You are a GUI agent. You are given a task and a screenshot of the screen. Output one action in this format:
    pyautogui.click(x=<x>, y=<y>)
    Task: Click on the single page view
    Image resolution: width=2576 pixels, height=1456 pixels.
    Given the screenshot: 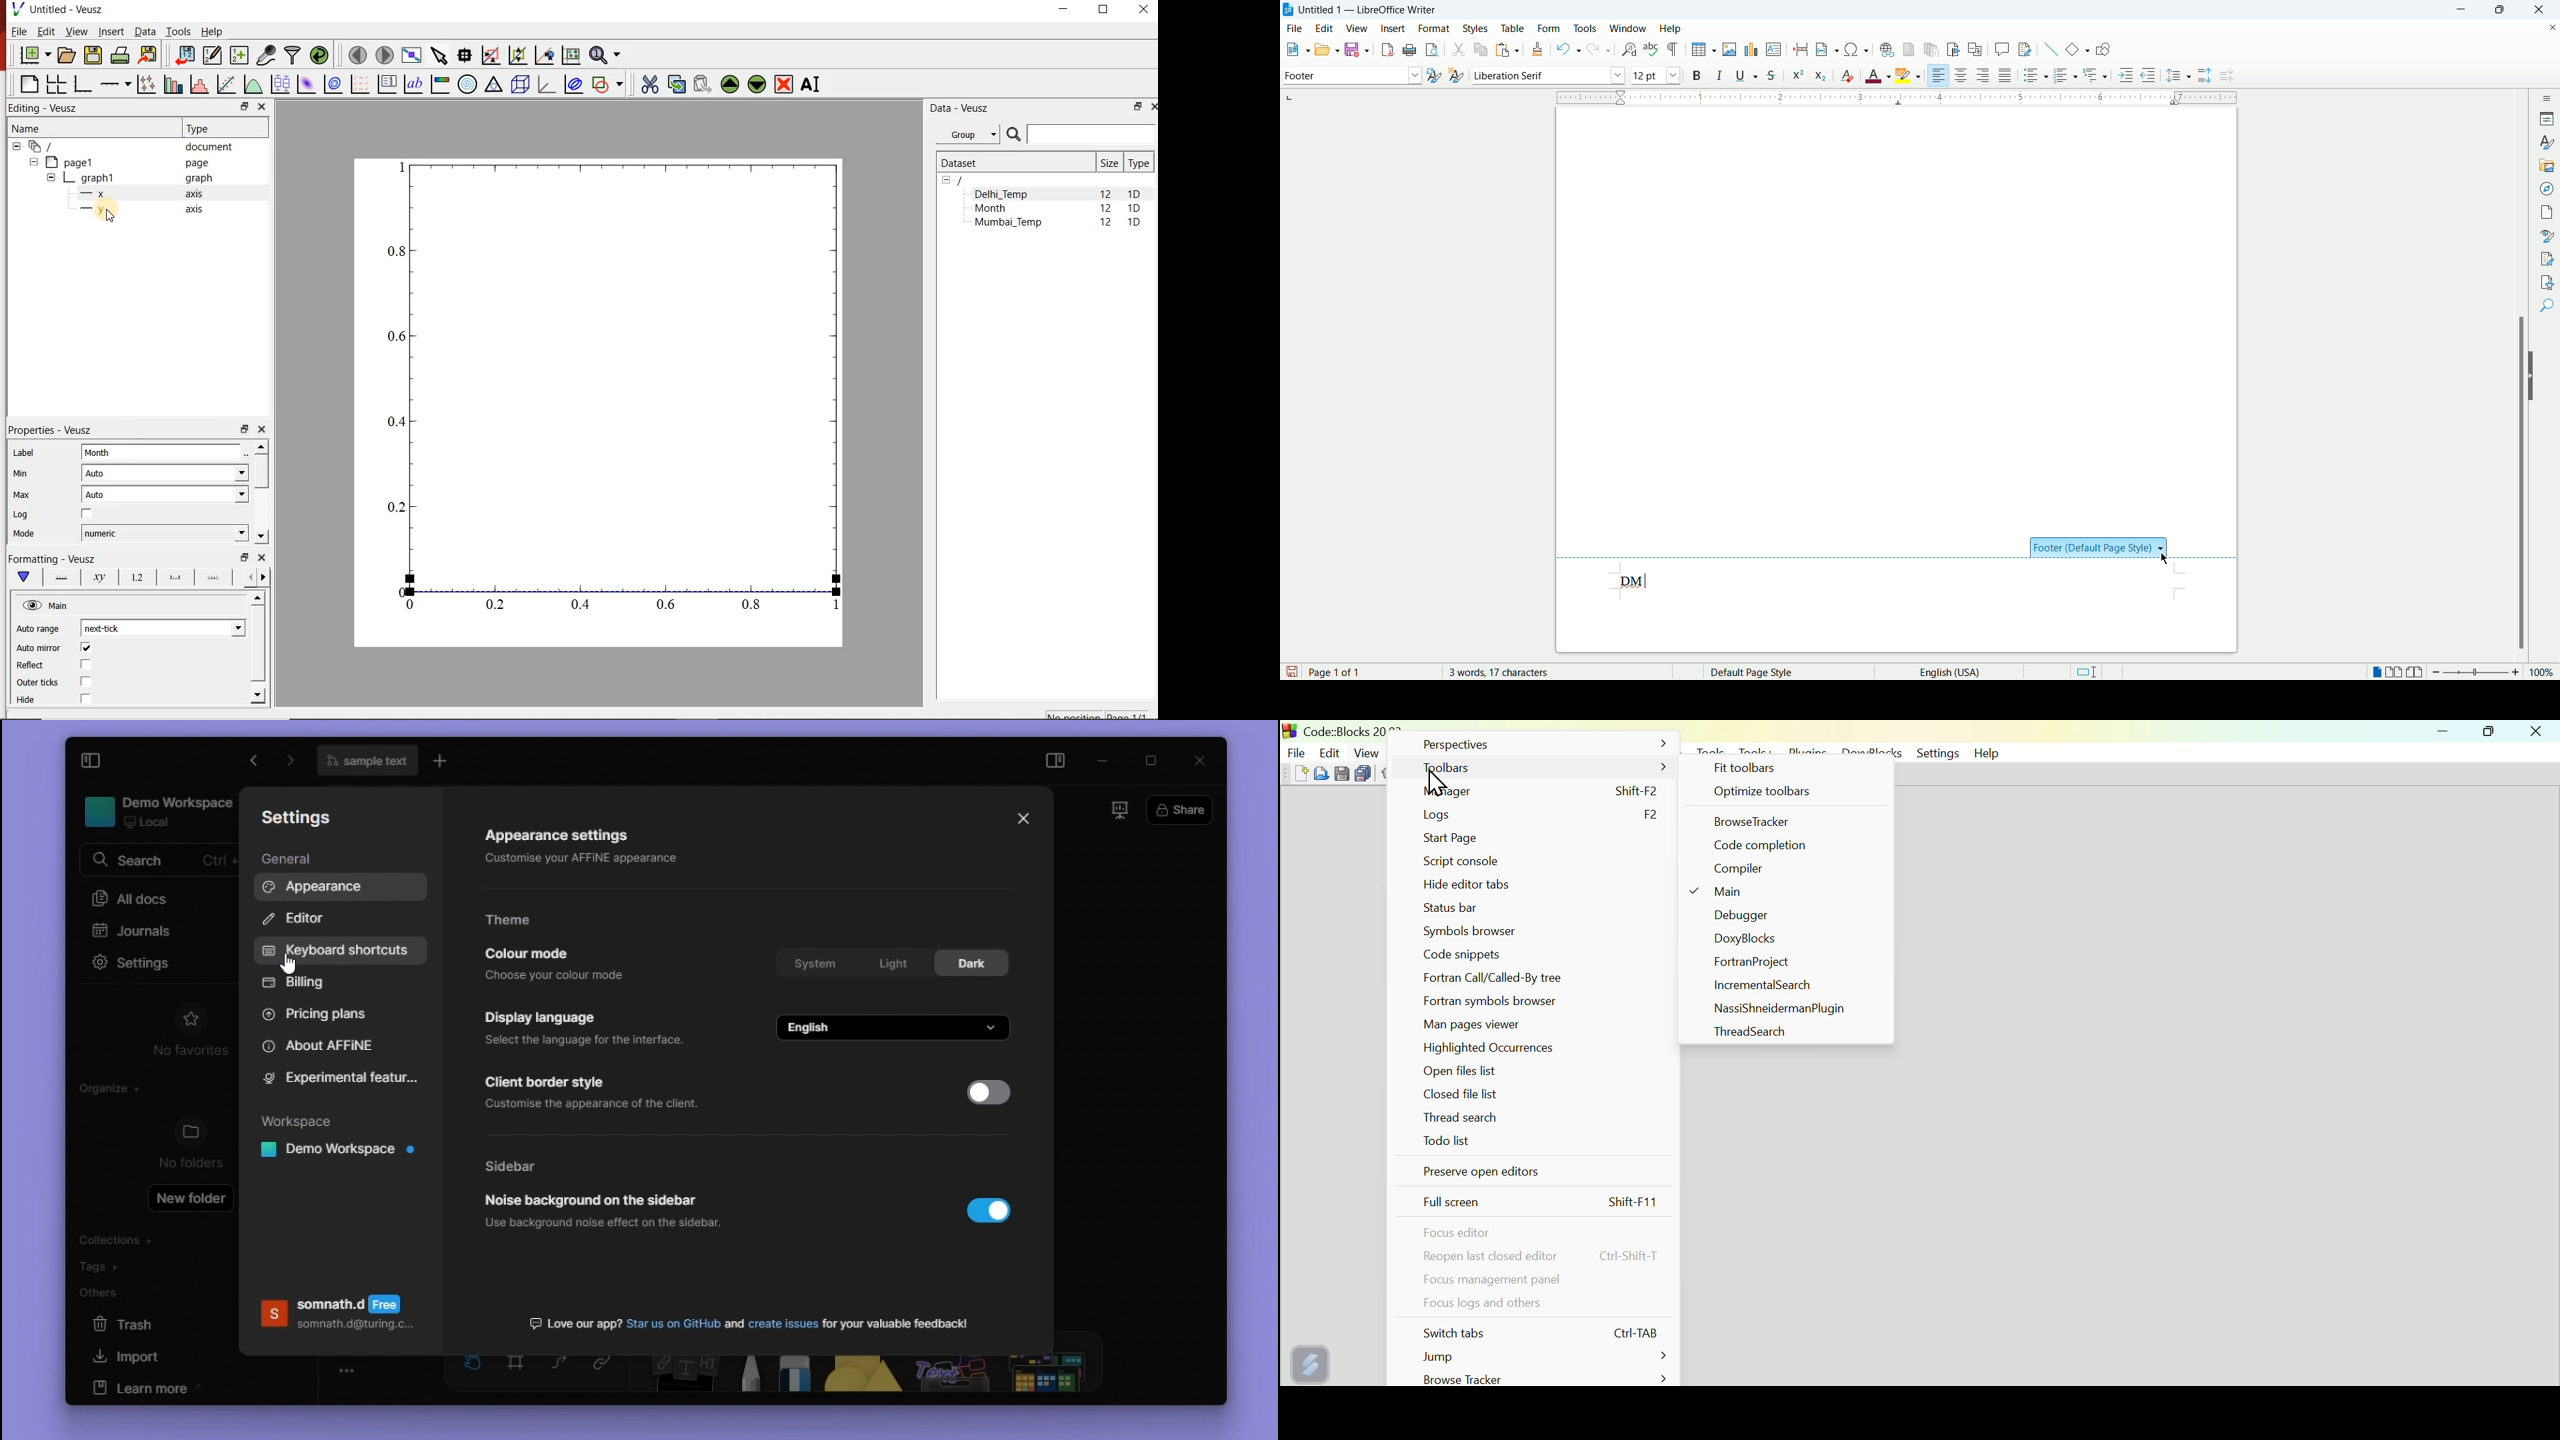 What is the action you would take?
    pyautogui.click(x=2378, y=673)
    